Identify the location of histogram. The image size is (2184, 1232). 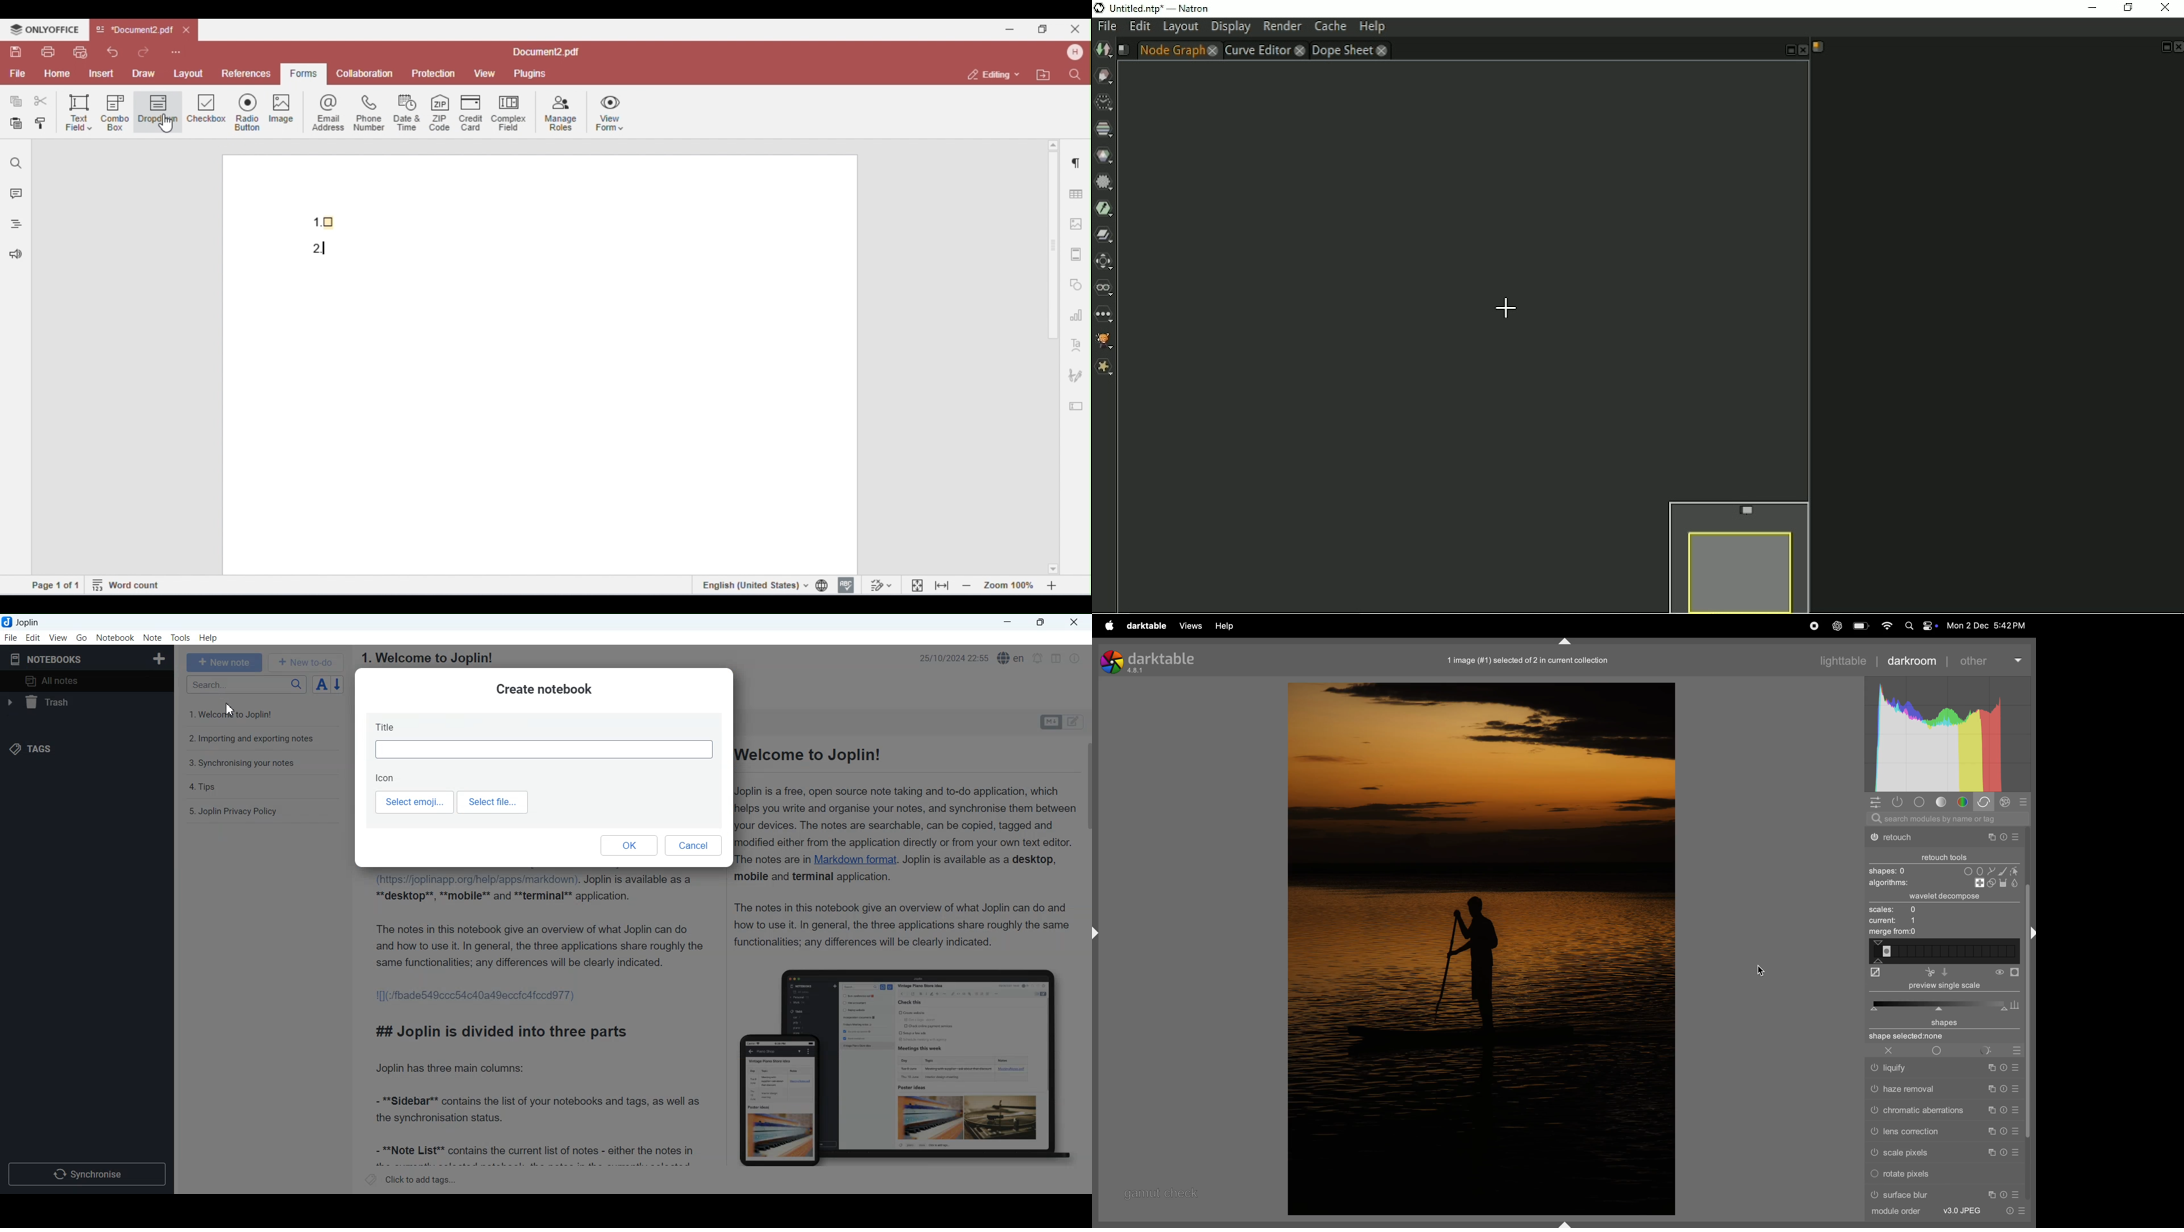
(1946, 734).